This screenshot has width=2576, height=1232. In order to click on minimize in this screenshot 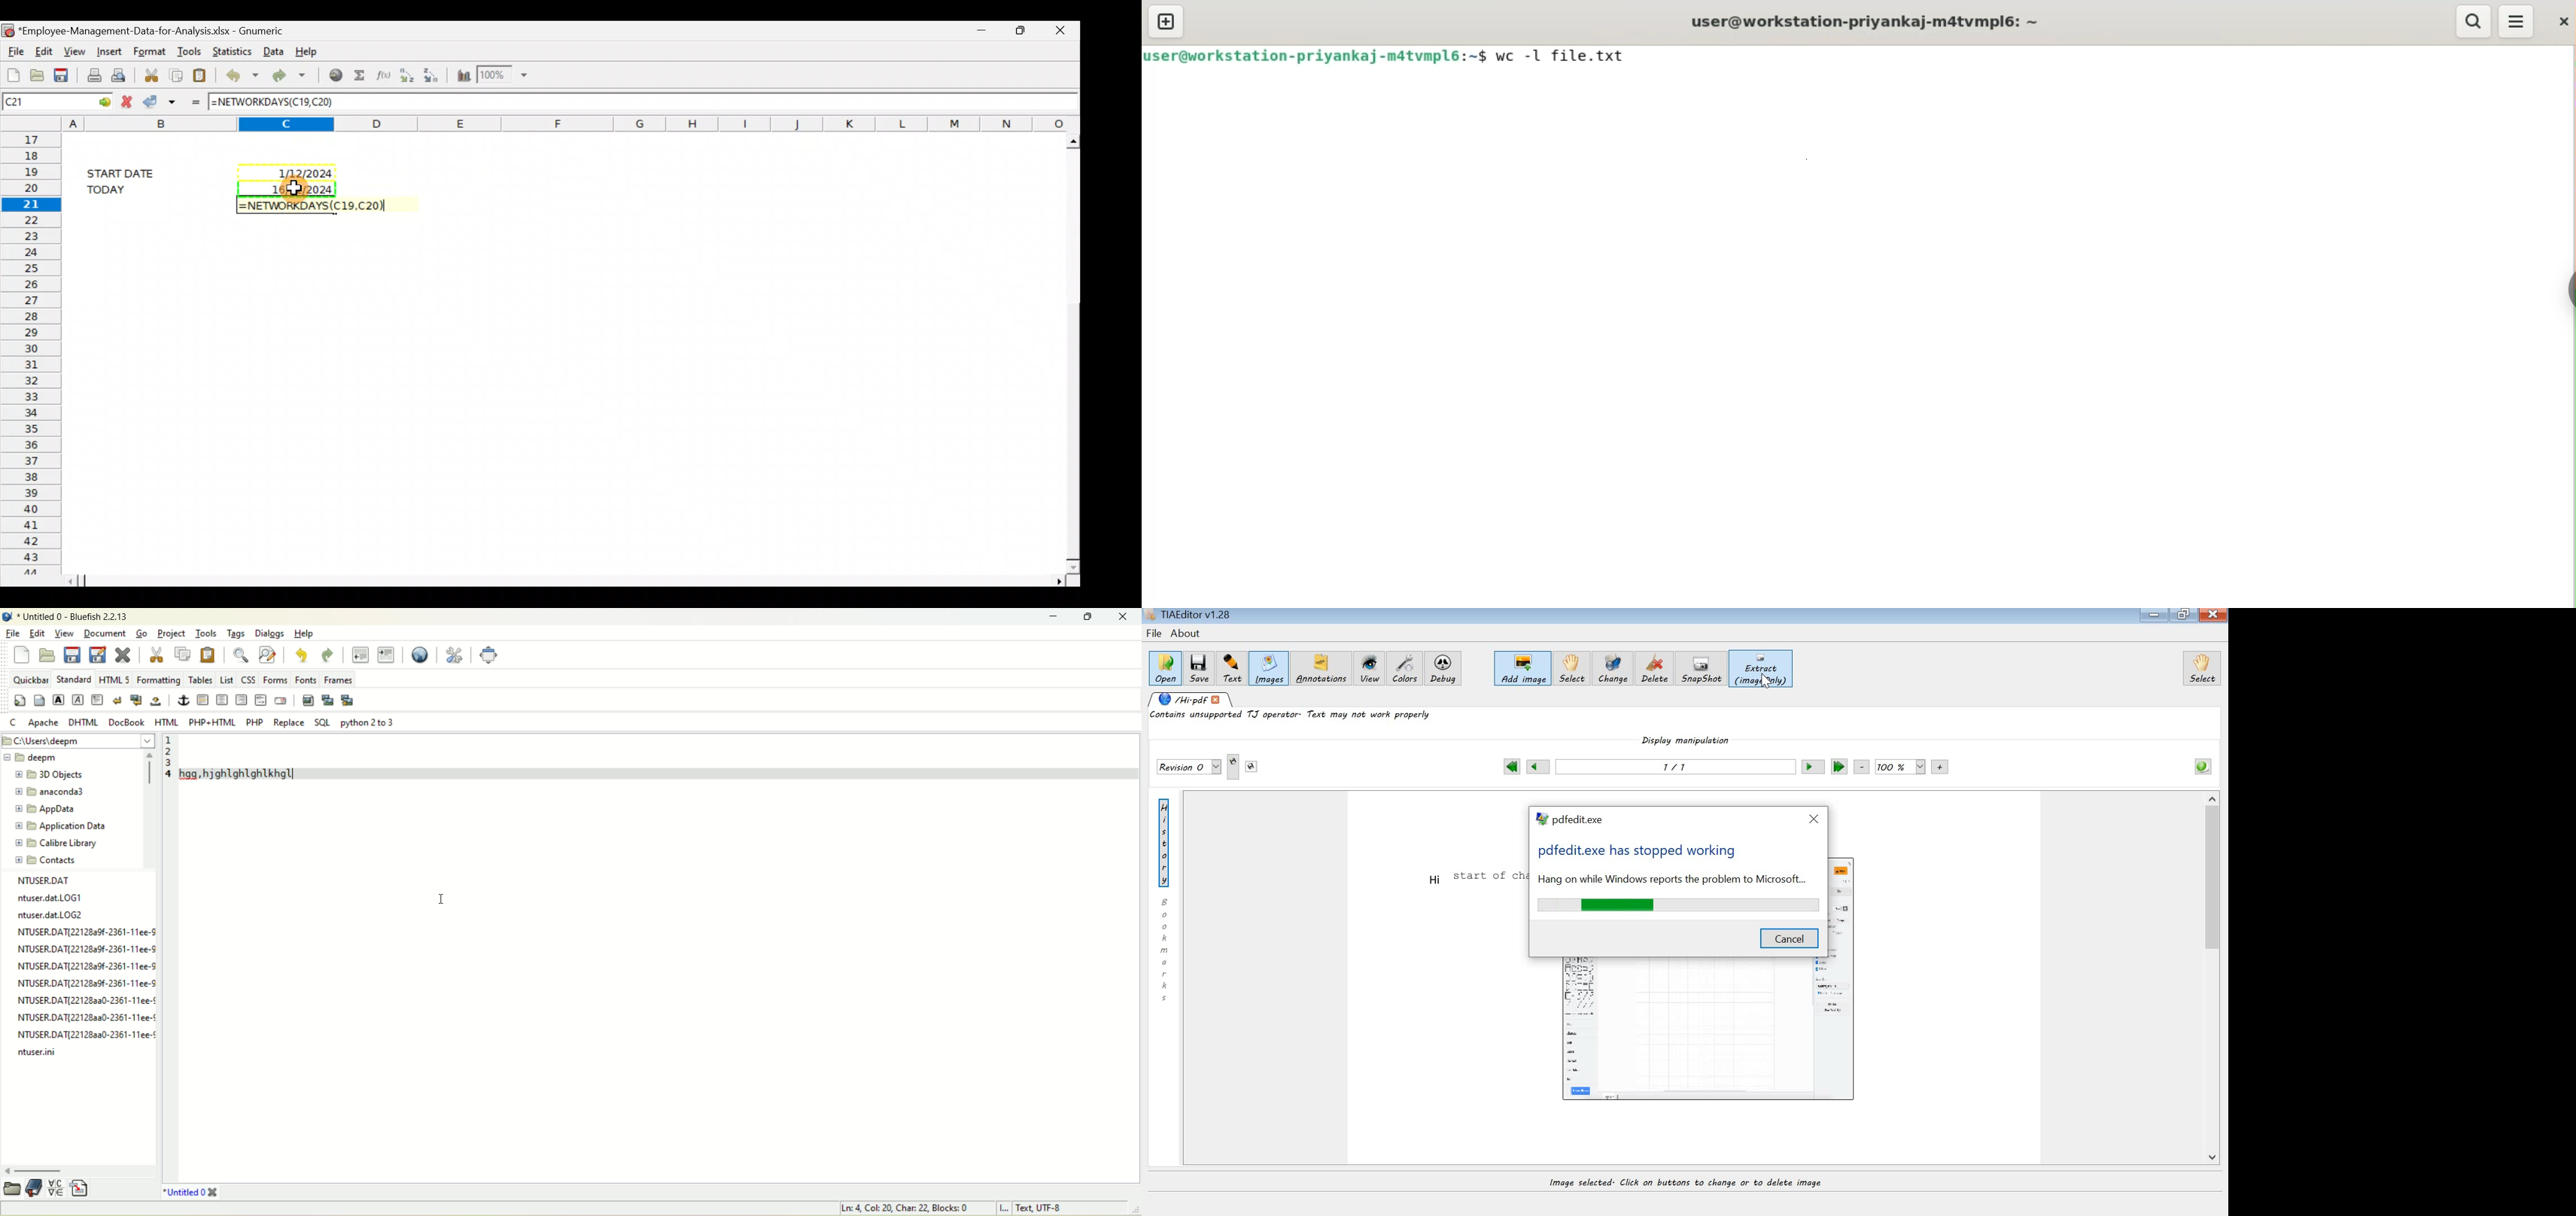, I will do `click(1057, 618)`.